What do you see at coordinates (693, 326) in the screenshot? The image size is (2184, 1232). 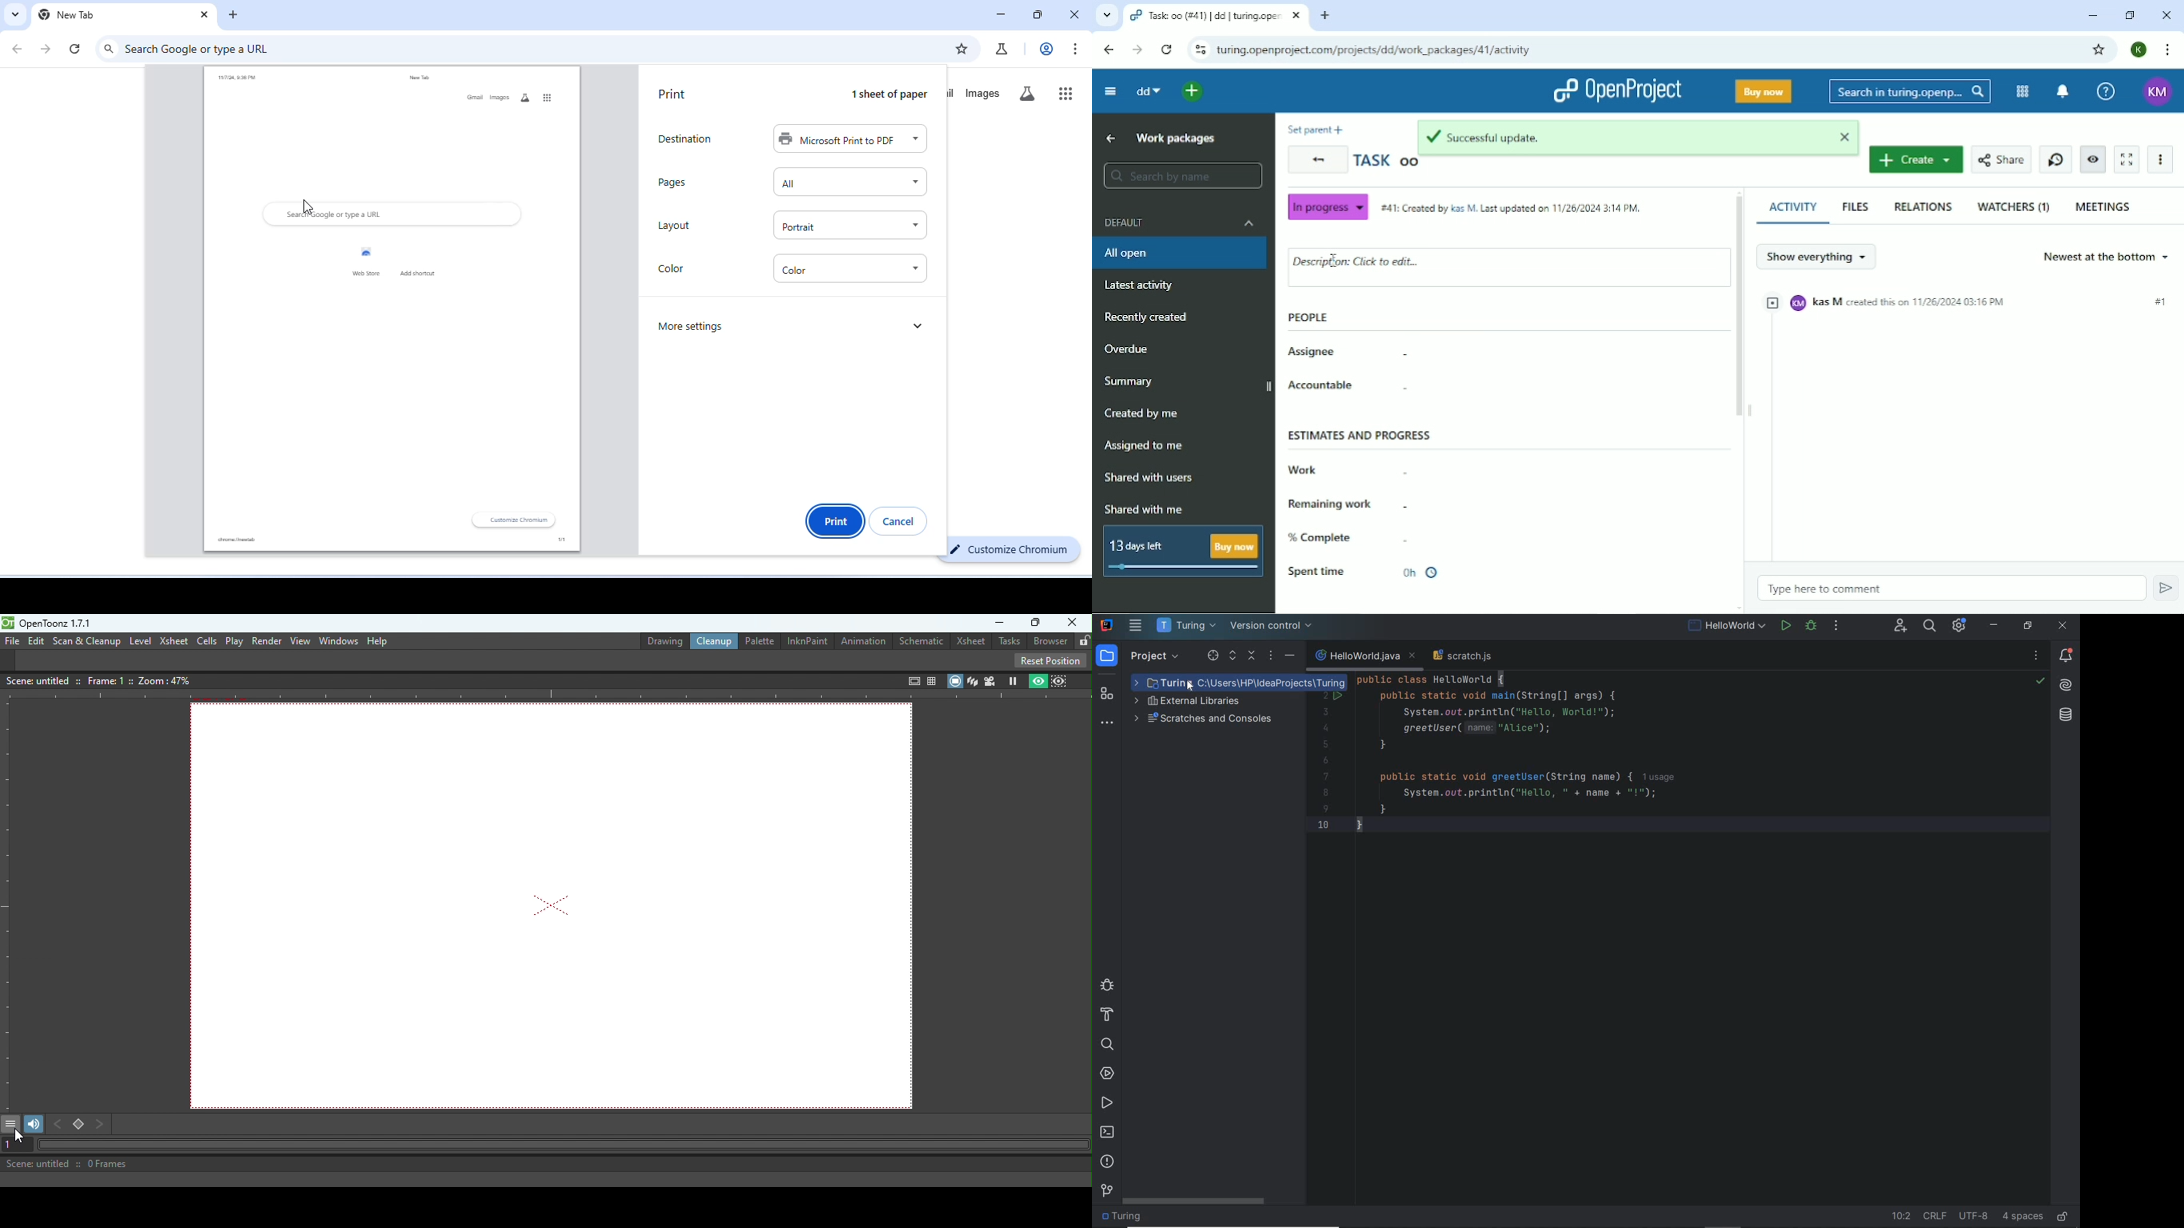 I see `more settings` at bounding box center [693, 326].